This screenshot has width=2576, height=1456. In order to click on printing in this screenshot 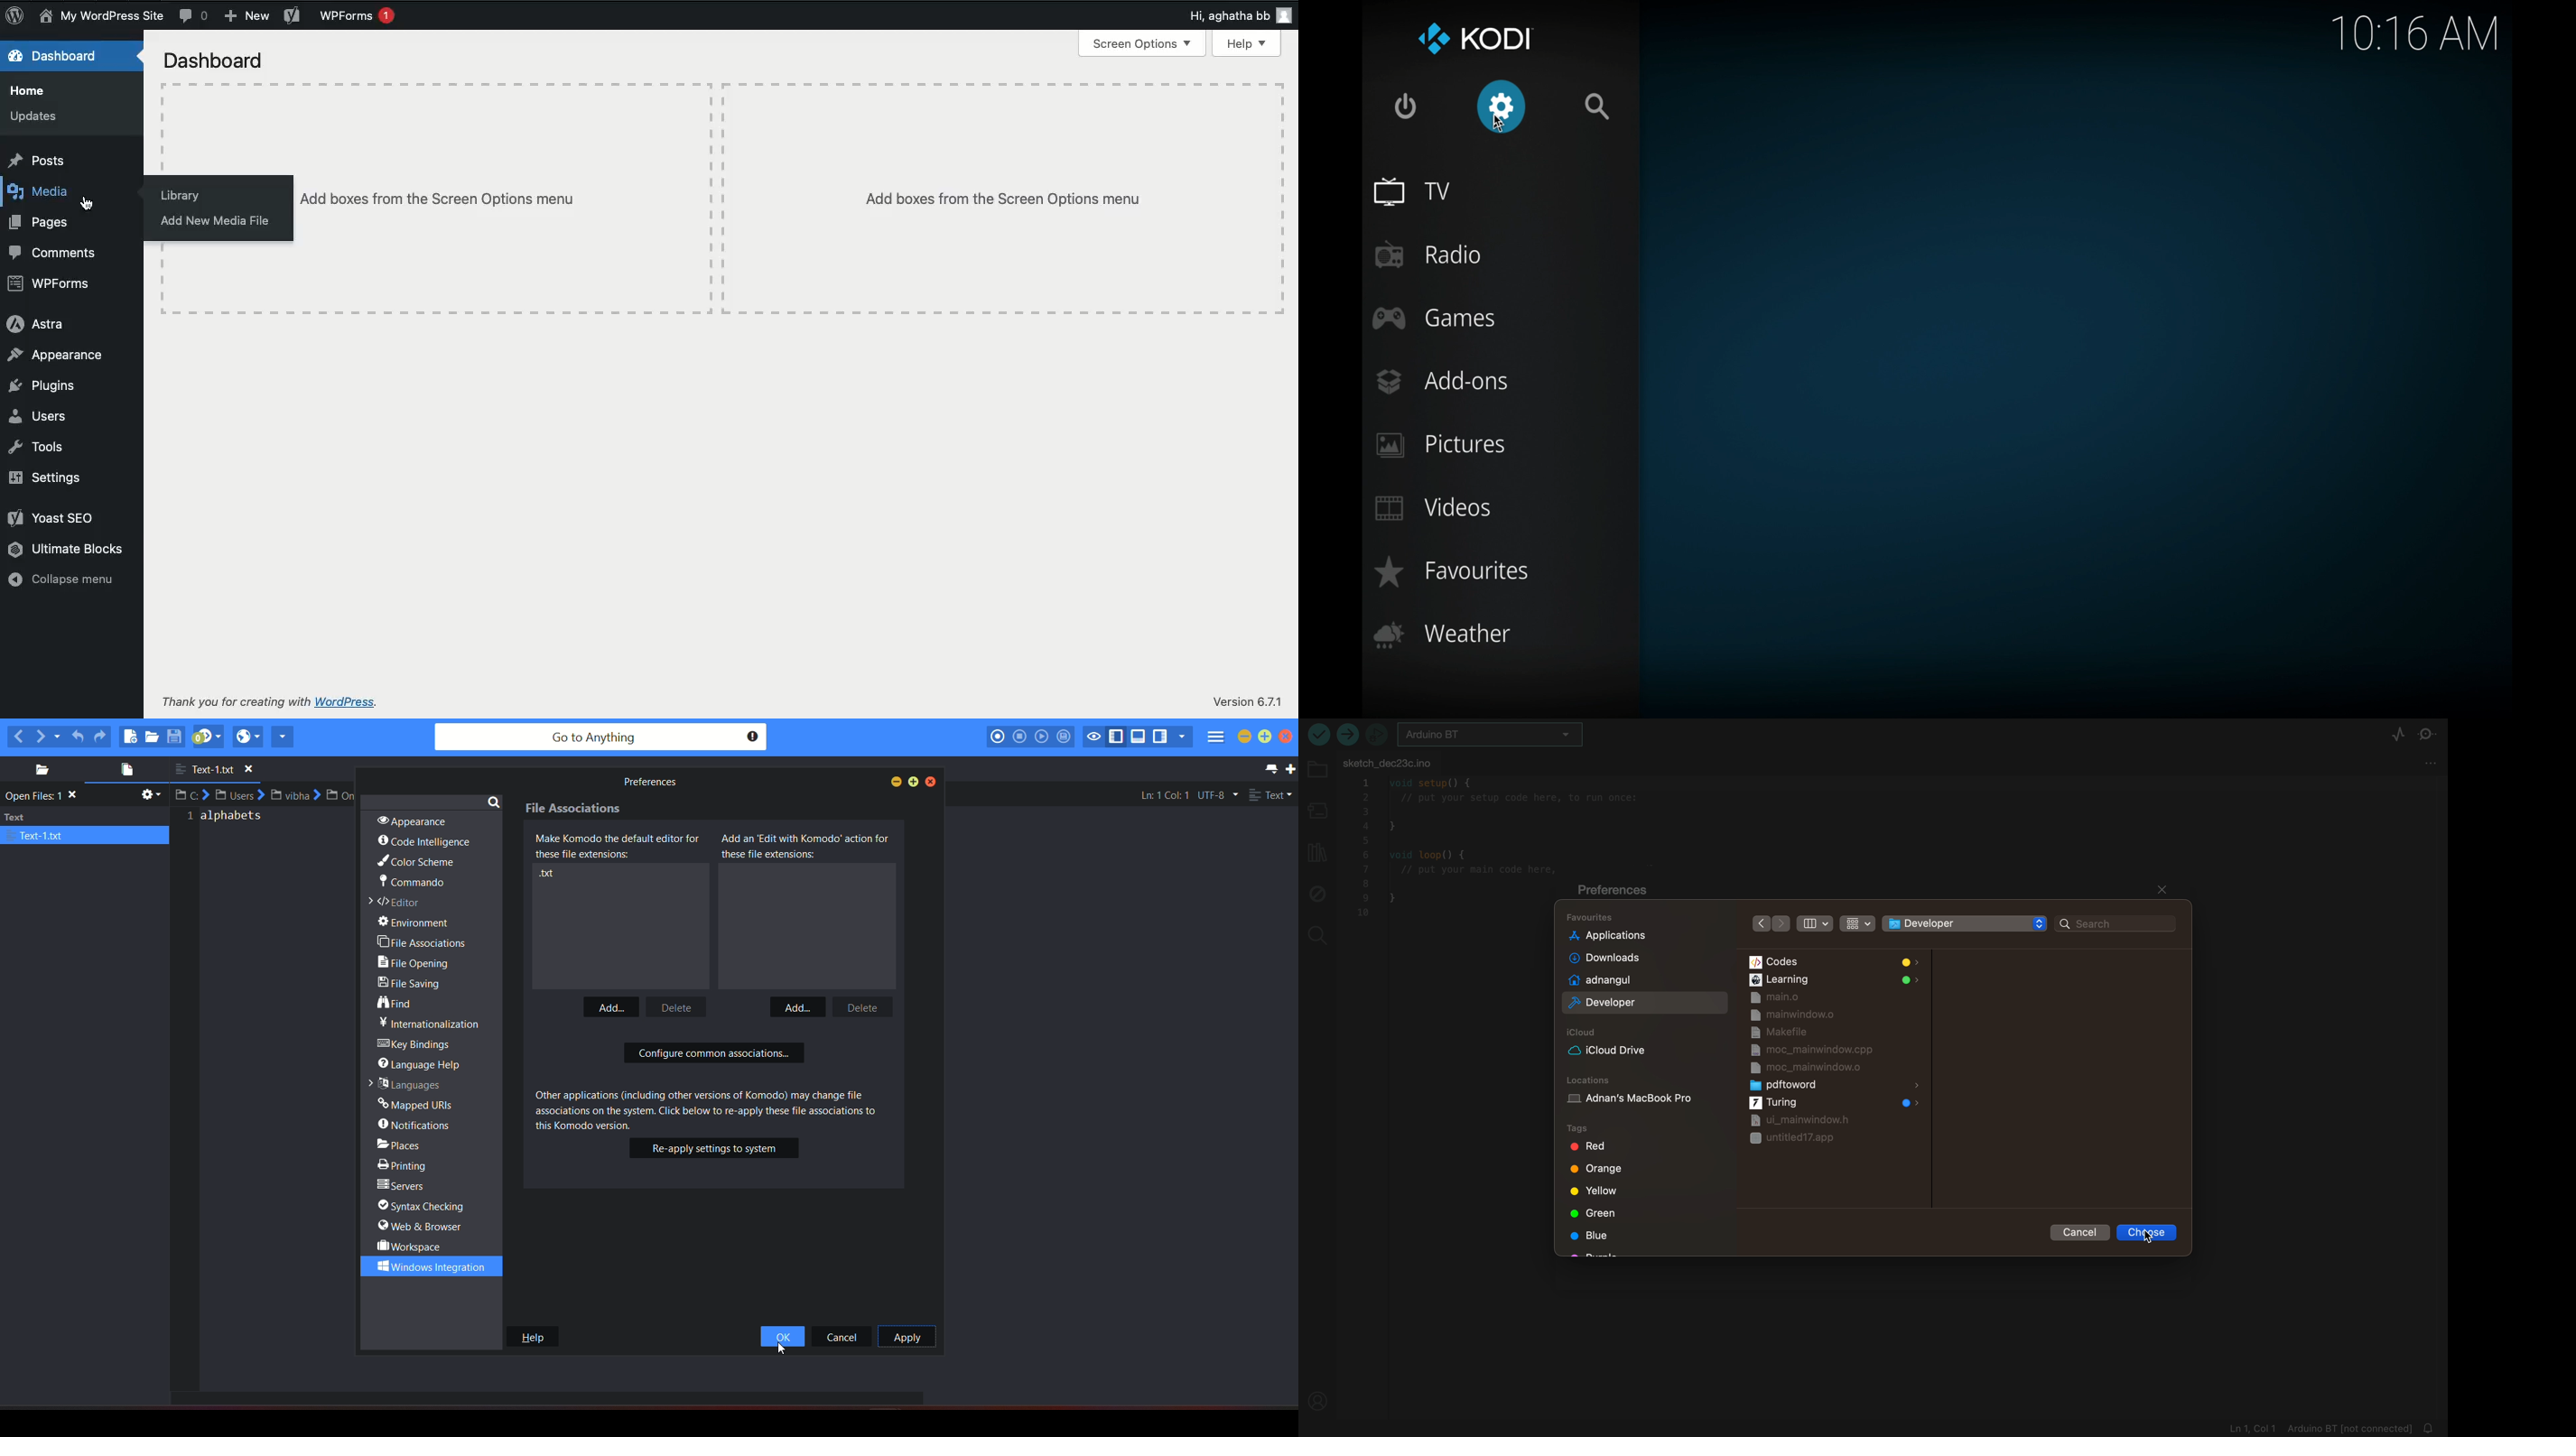, I will do `click(406, 1164)`.